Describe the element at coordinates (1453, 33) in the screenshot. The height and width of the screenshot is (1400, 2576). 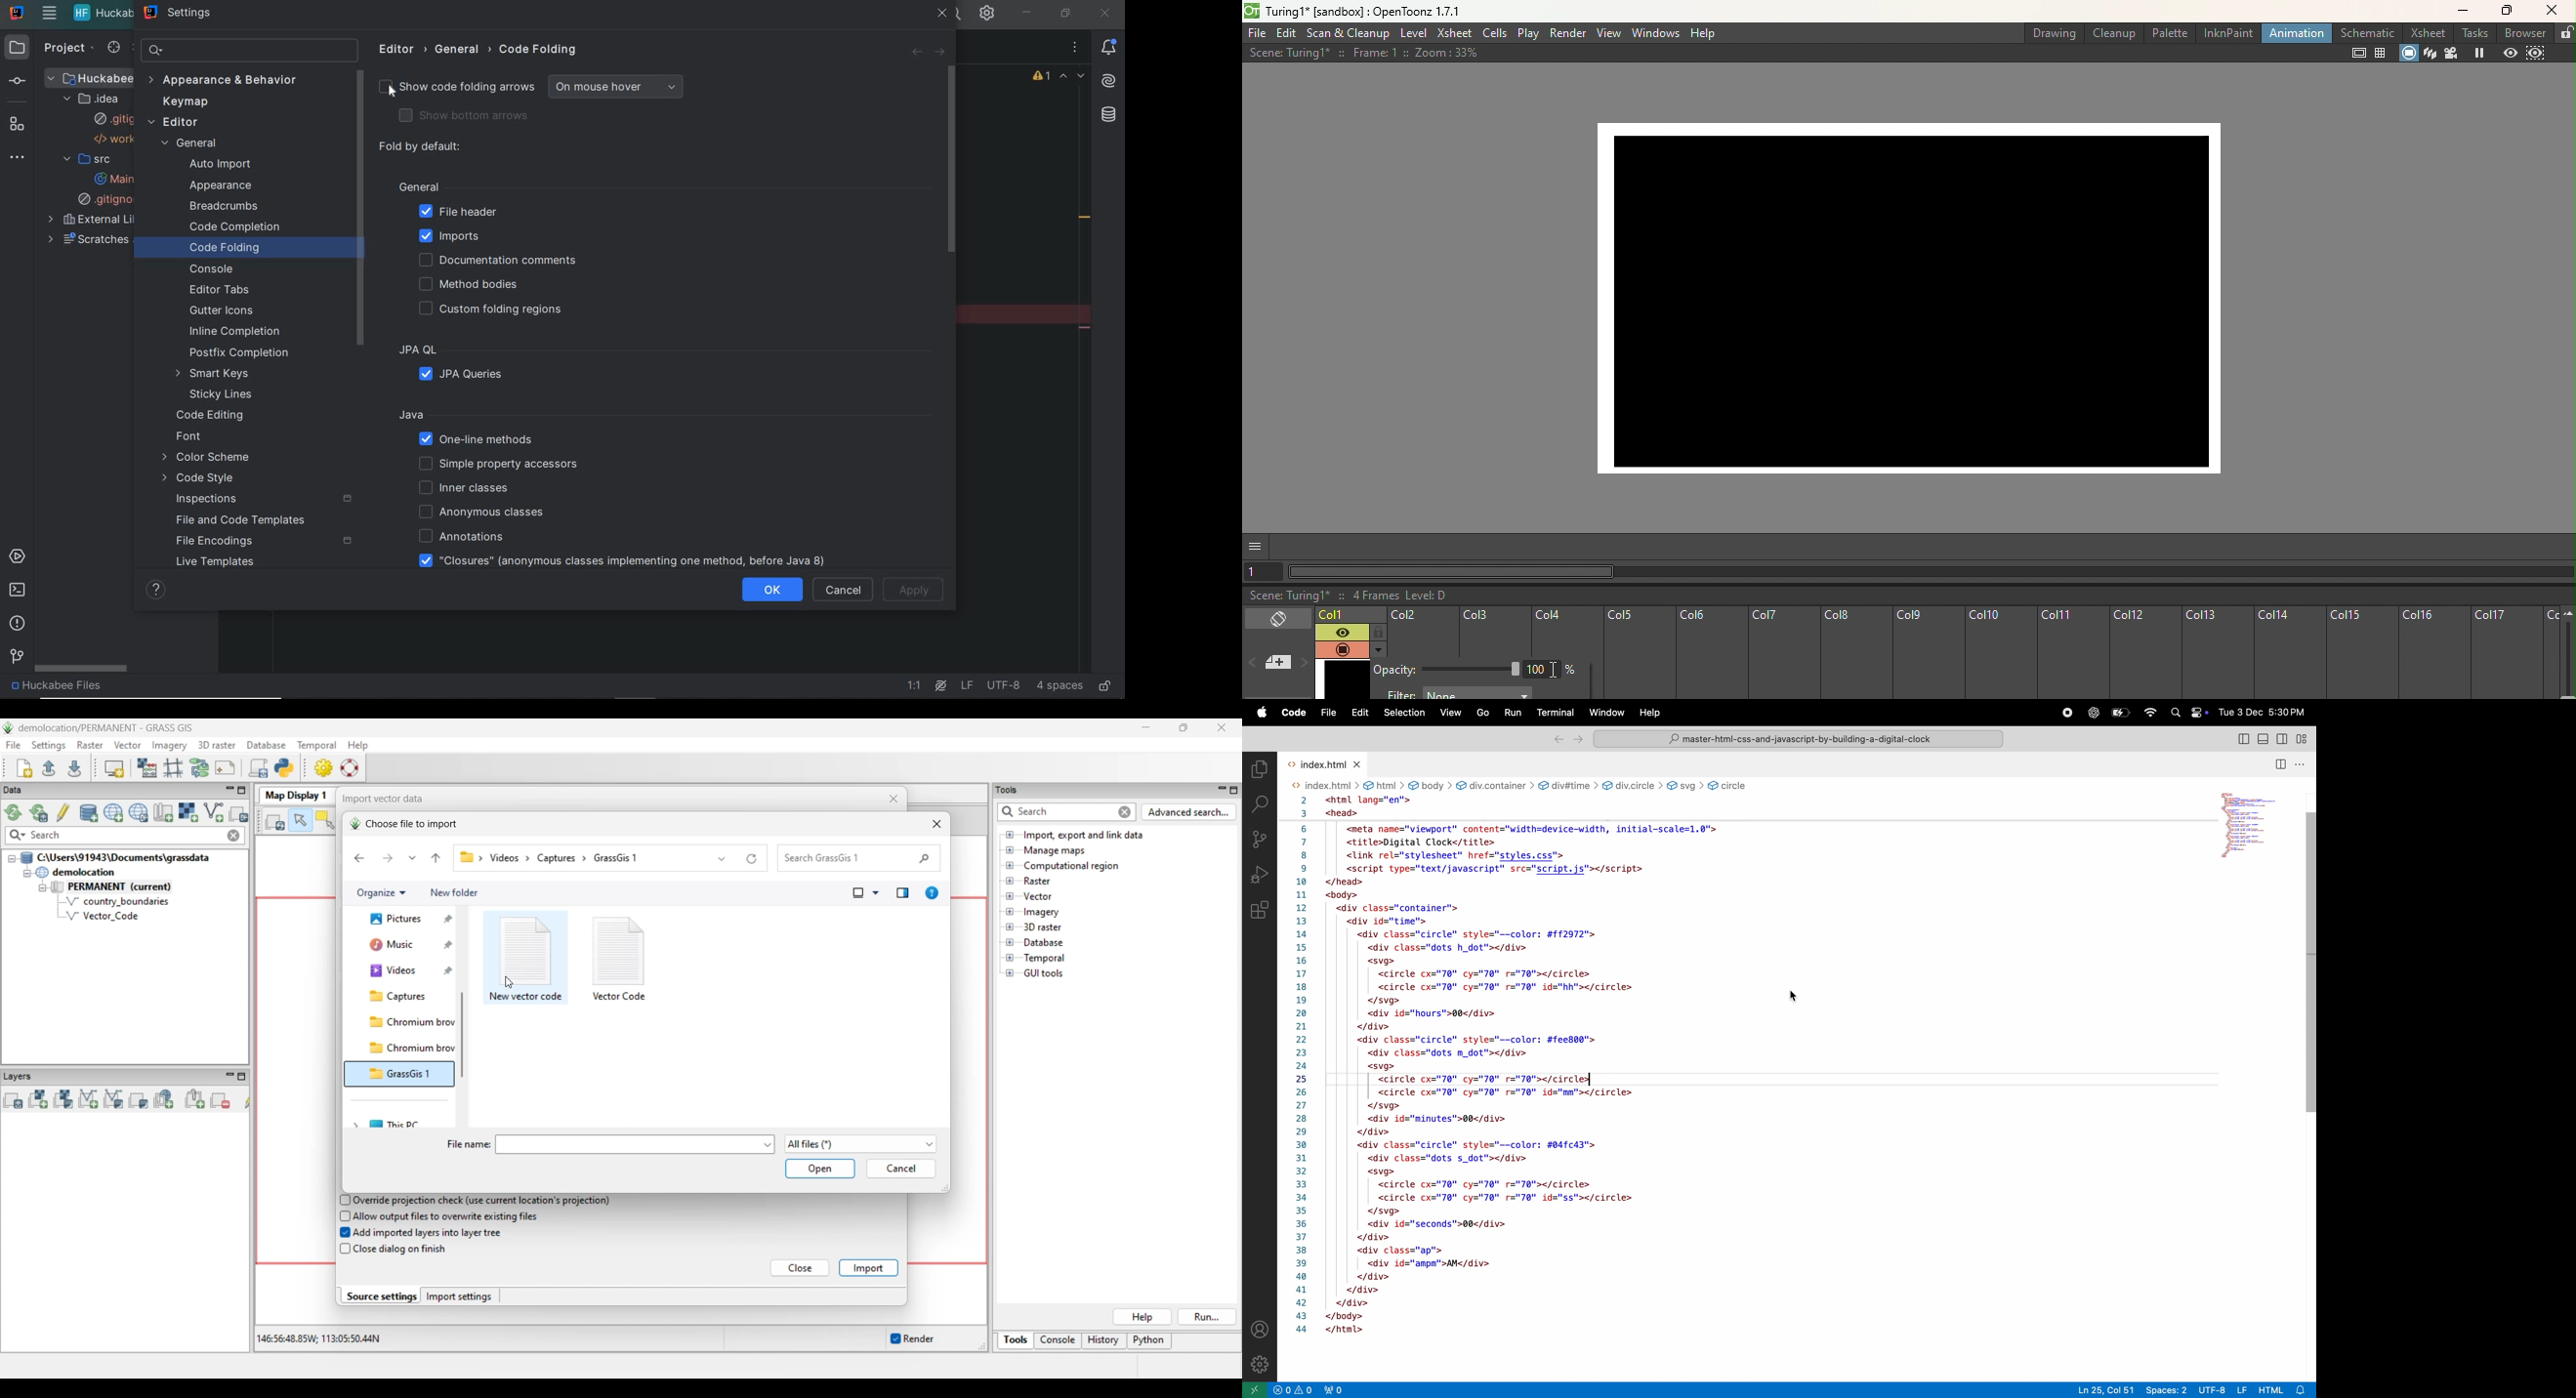
I see `xsheet` at that location.